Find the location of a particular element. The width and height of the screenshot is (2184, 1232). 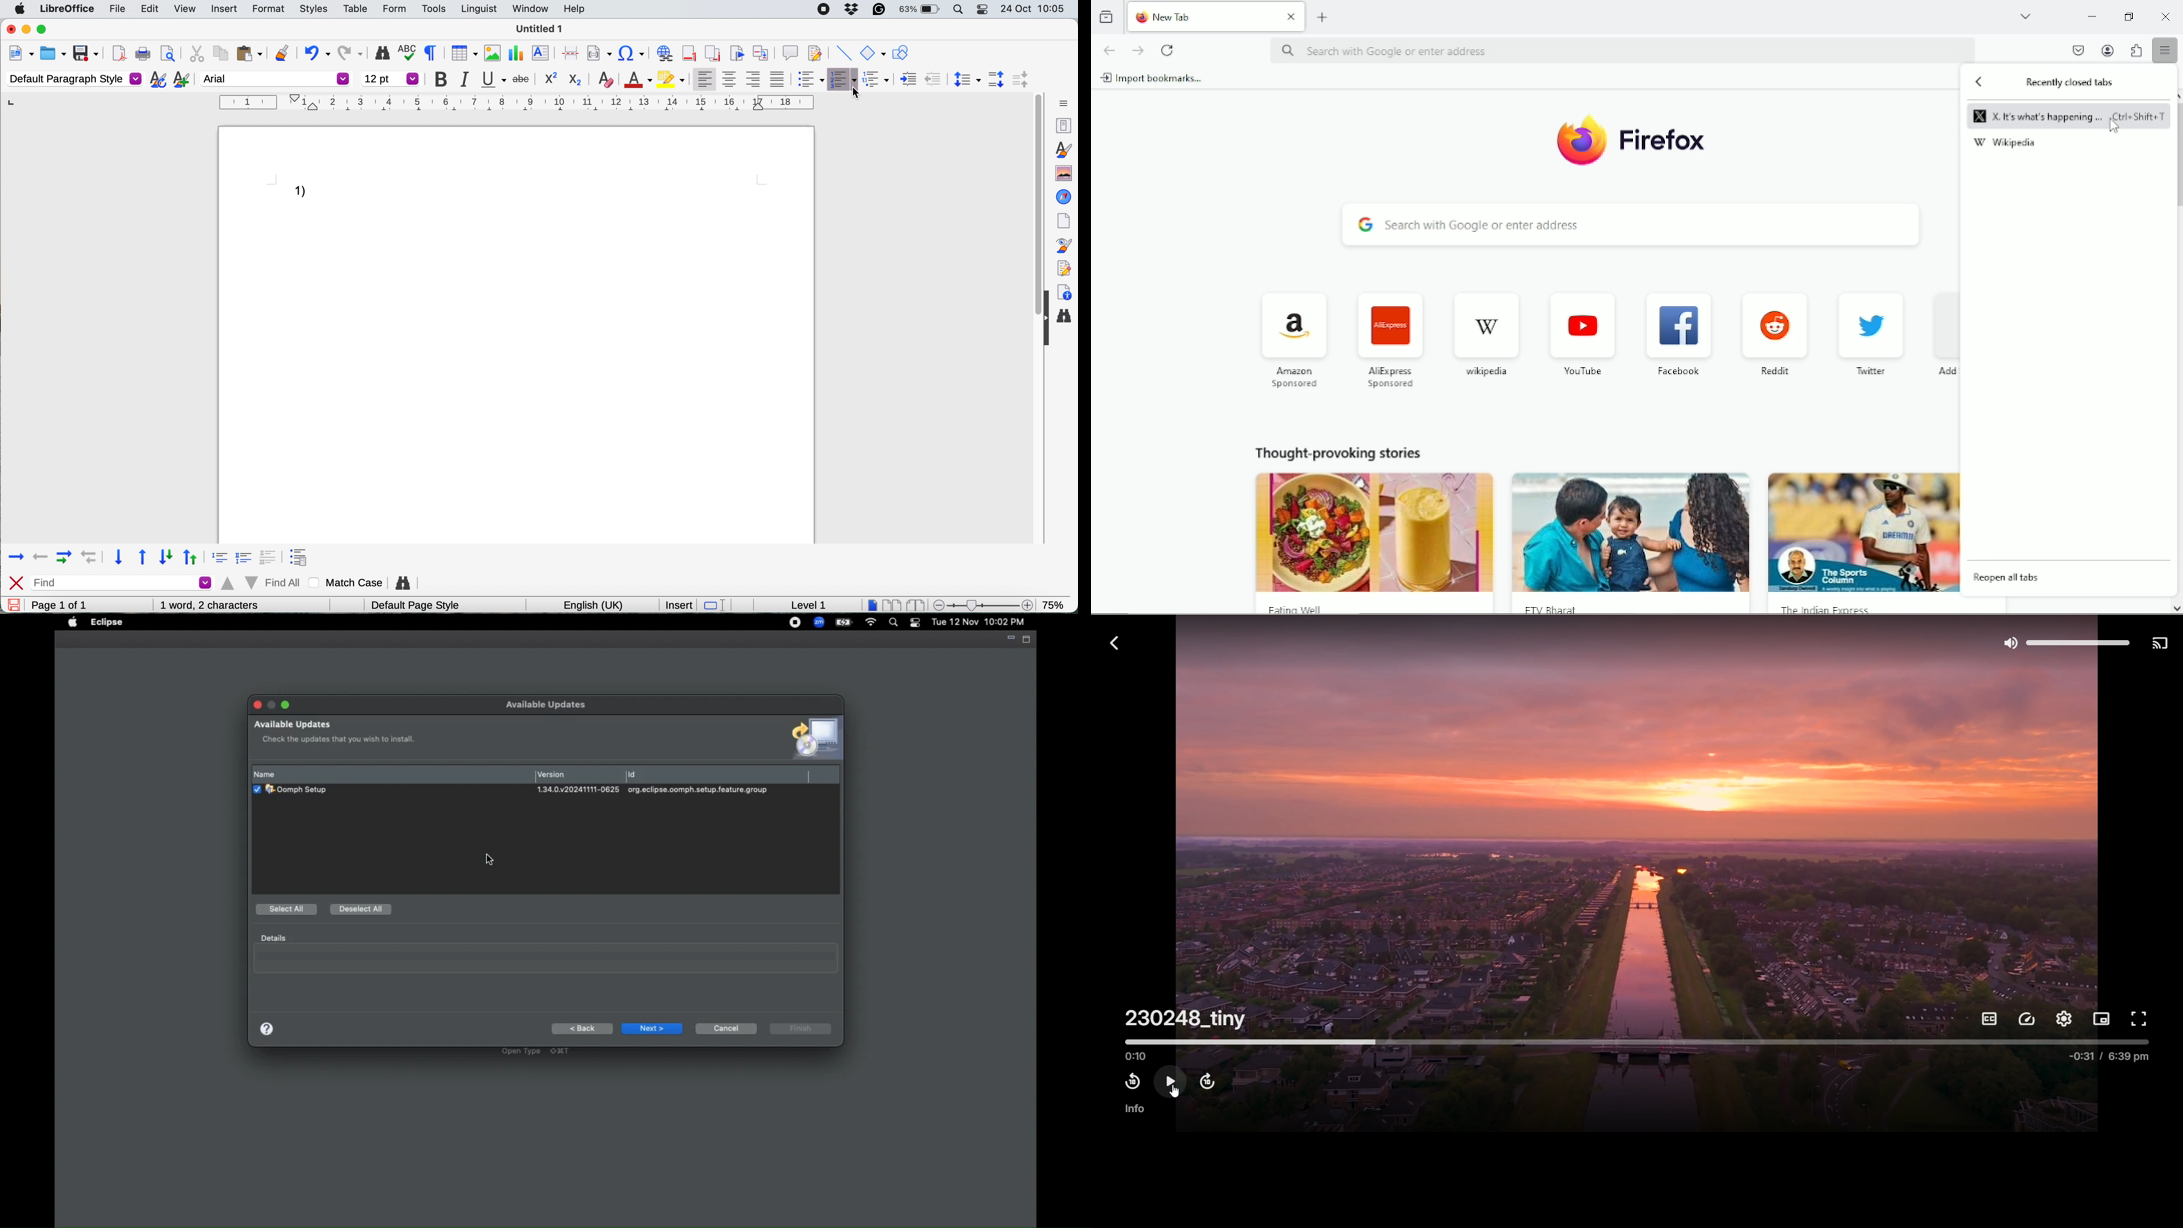

grammarly is located at coordinates (878, 9).